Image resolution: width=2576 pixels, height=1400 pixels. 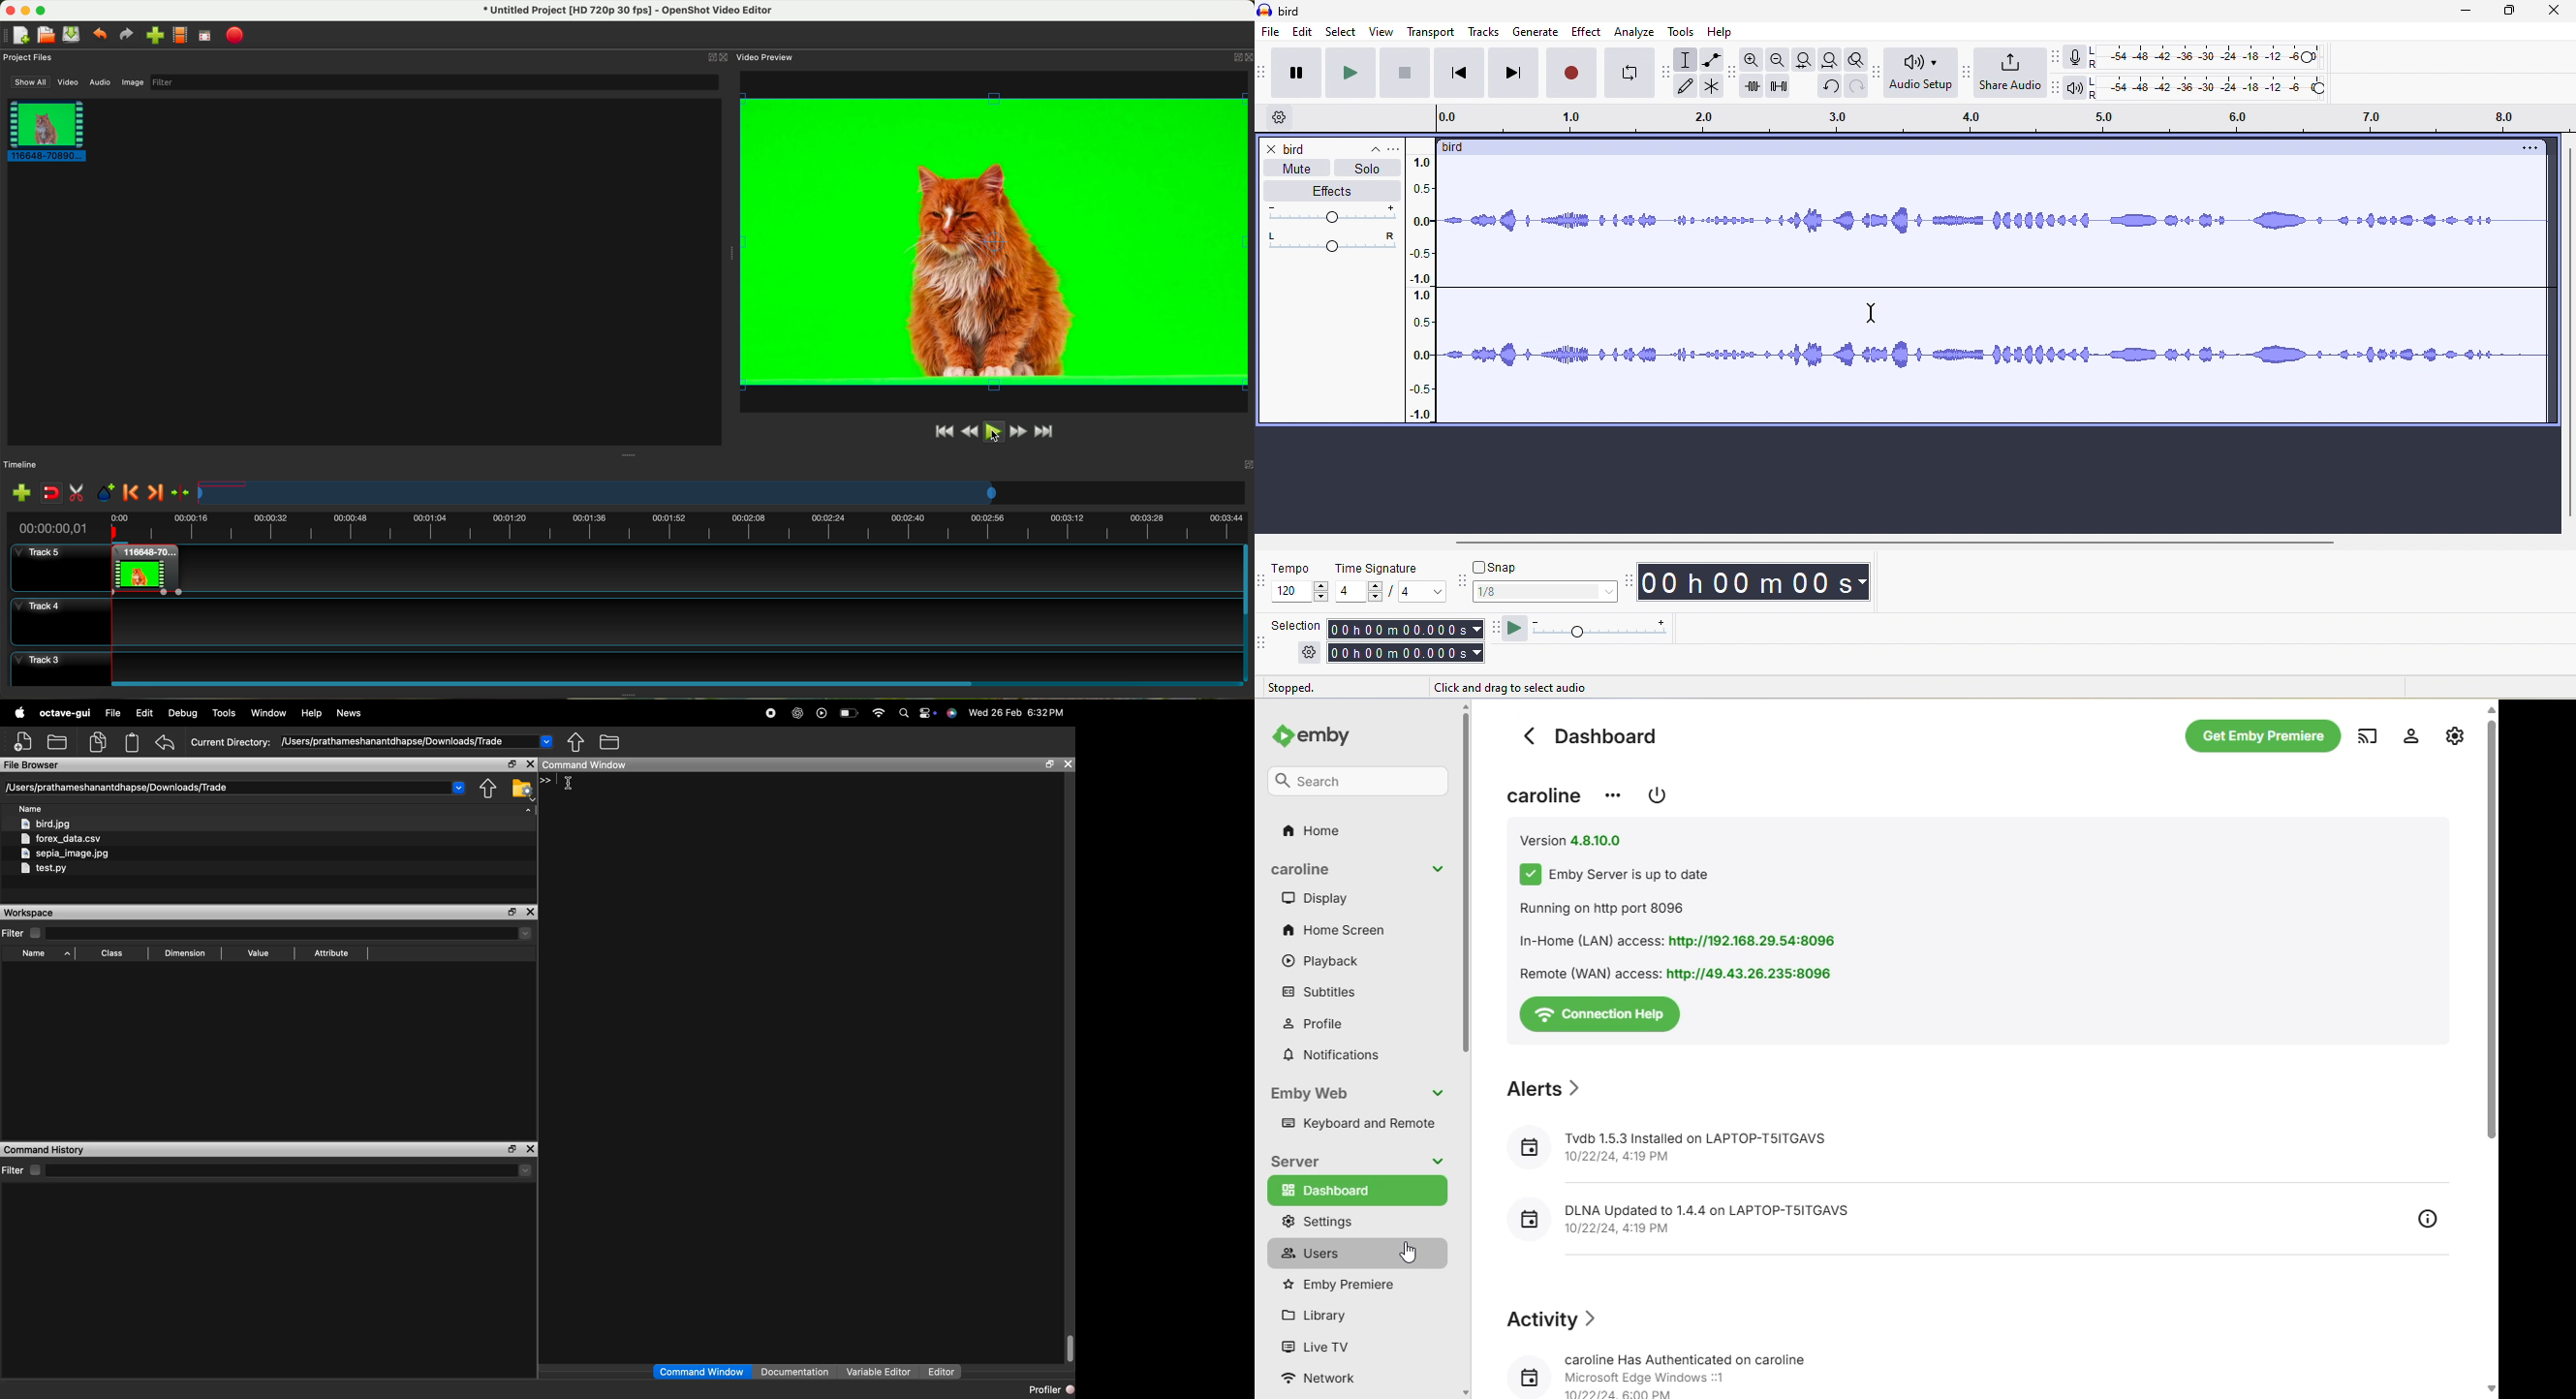 I want to click on minimize, so click(x=2475, y=15).